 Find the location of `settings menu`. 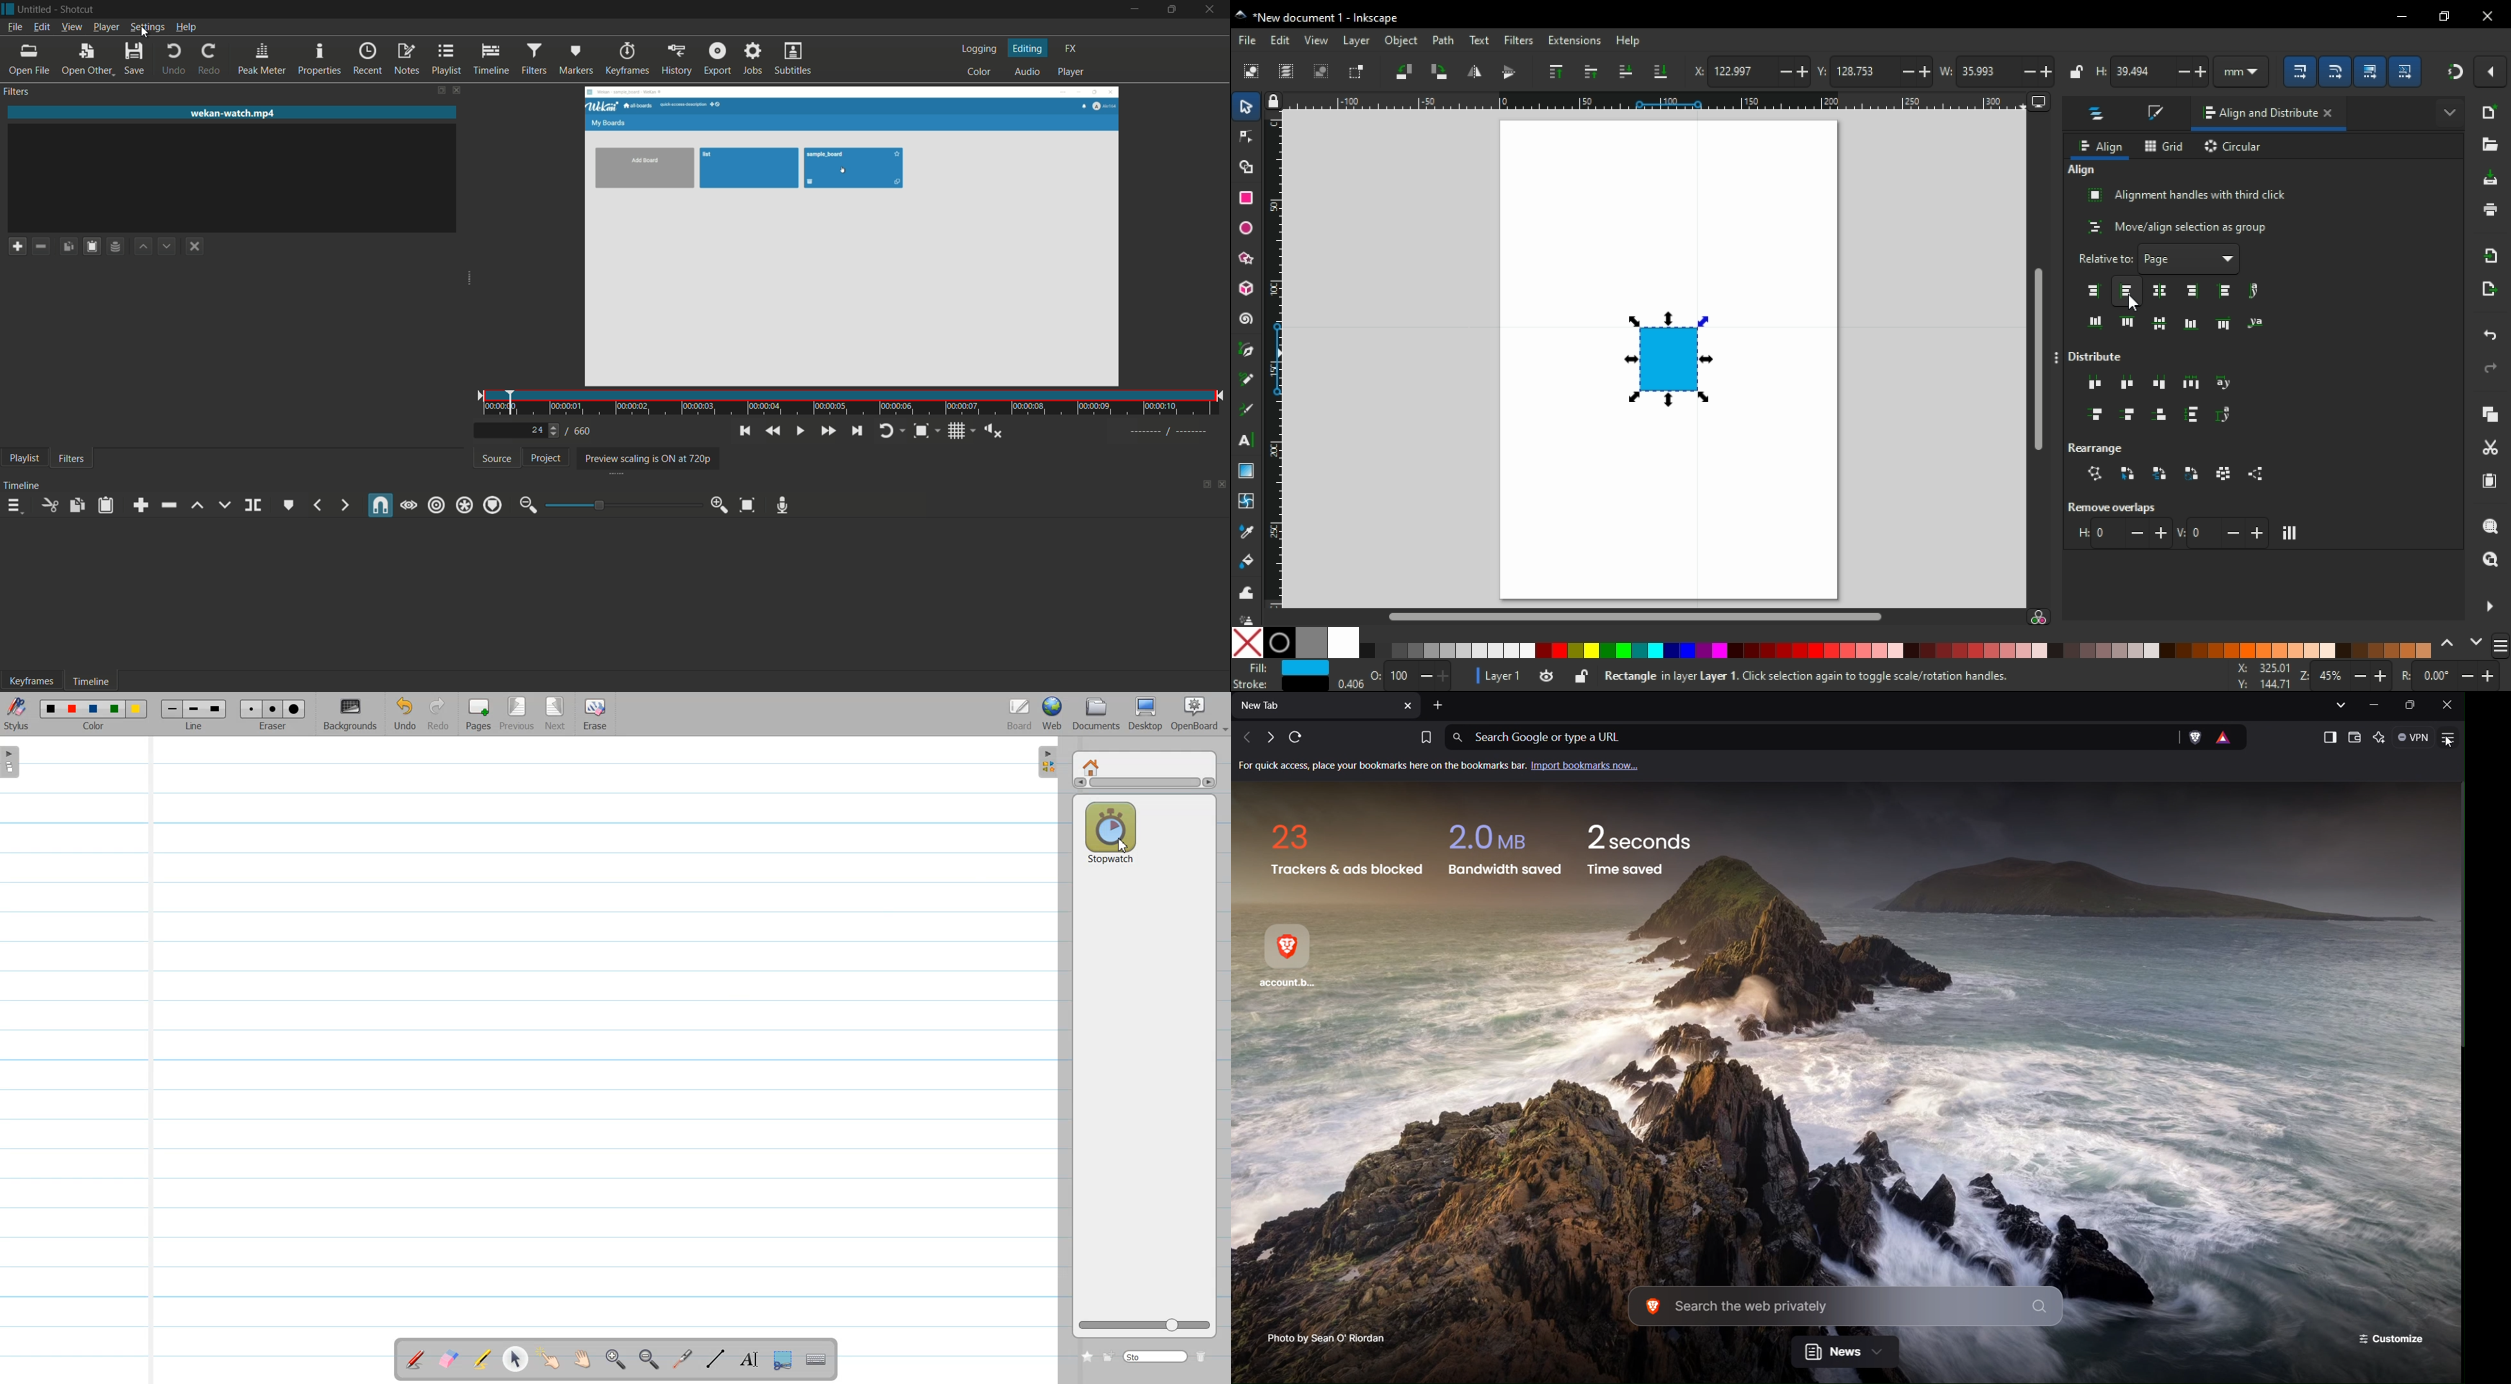

settings menu is located at coordinates (147, 27).